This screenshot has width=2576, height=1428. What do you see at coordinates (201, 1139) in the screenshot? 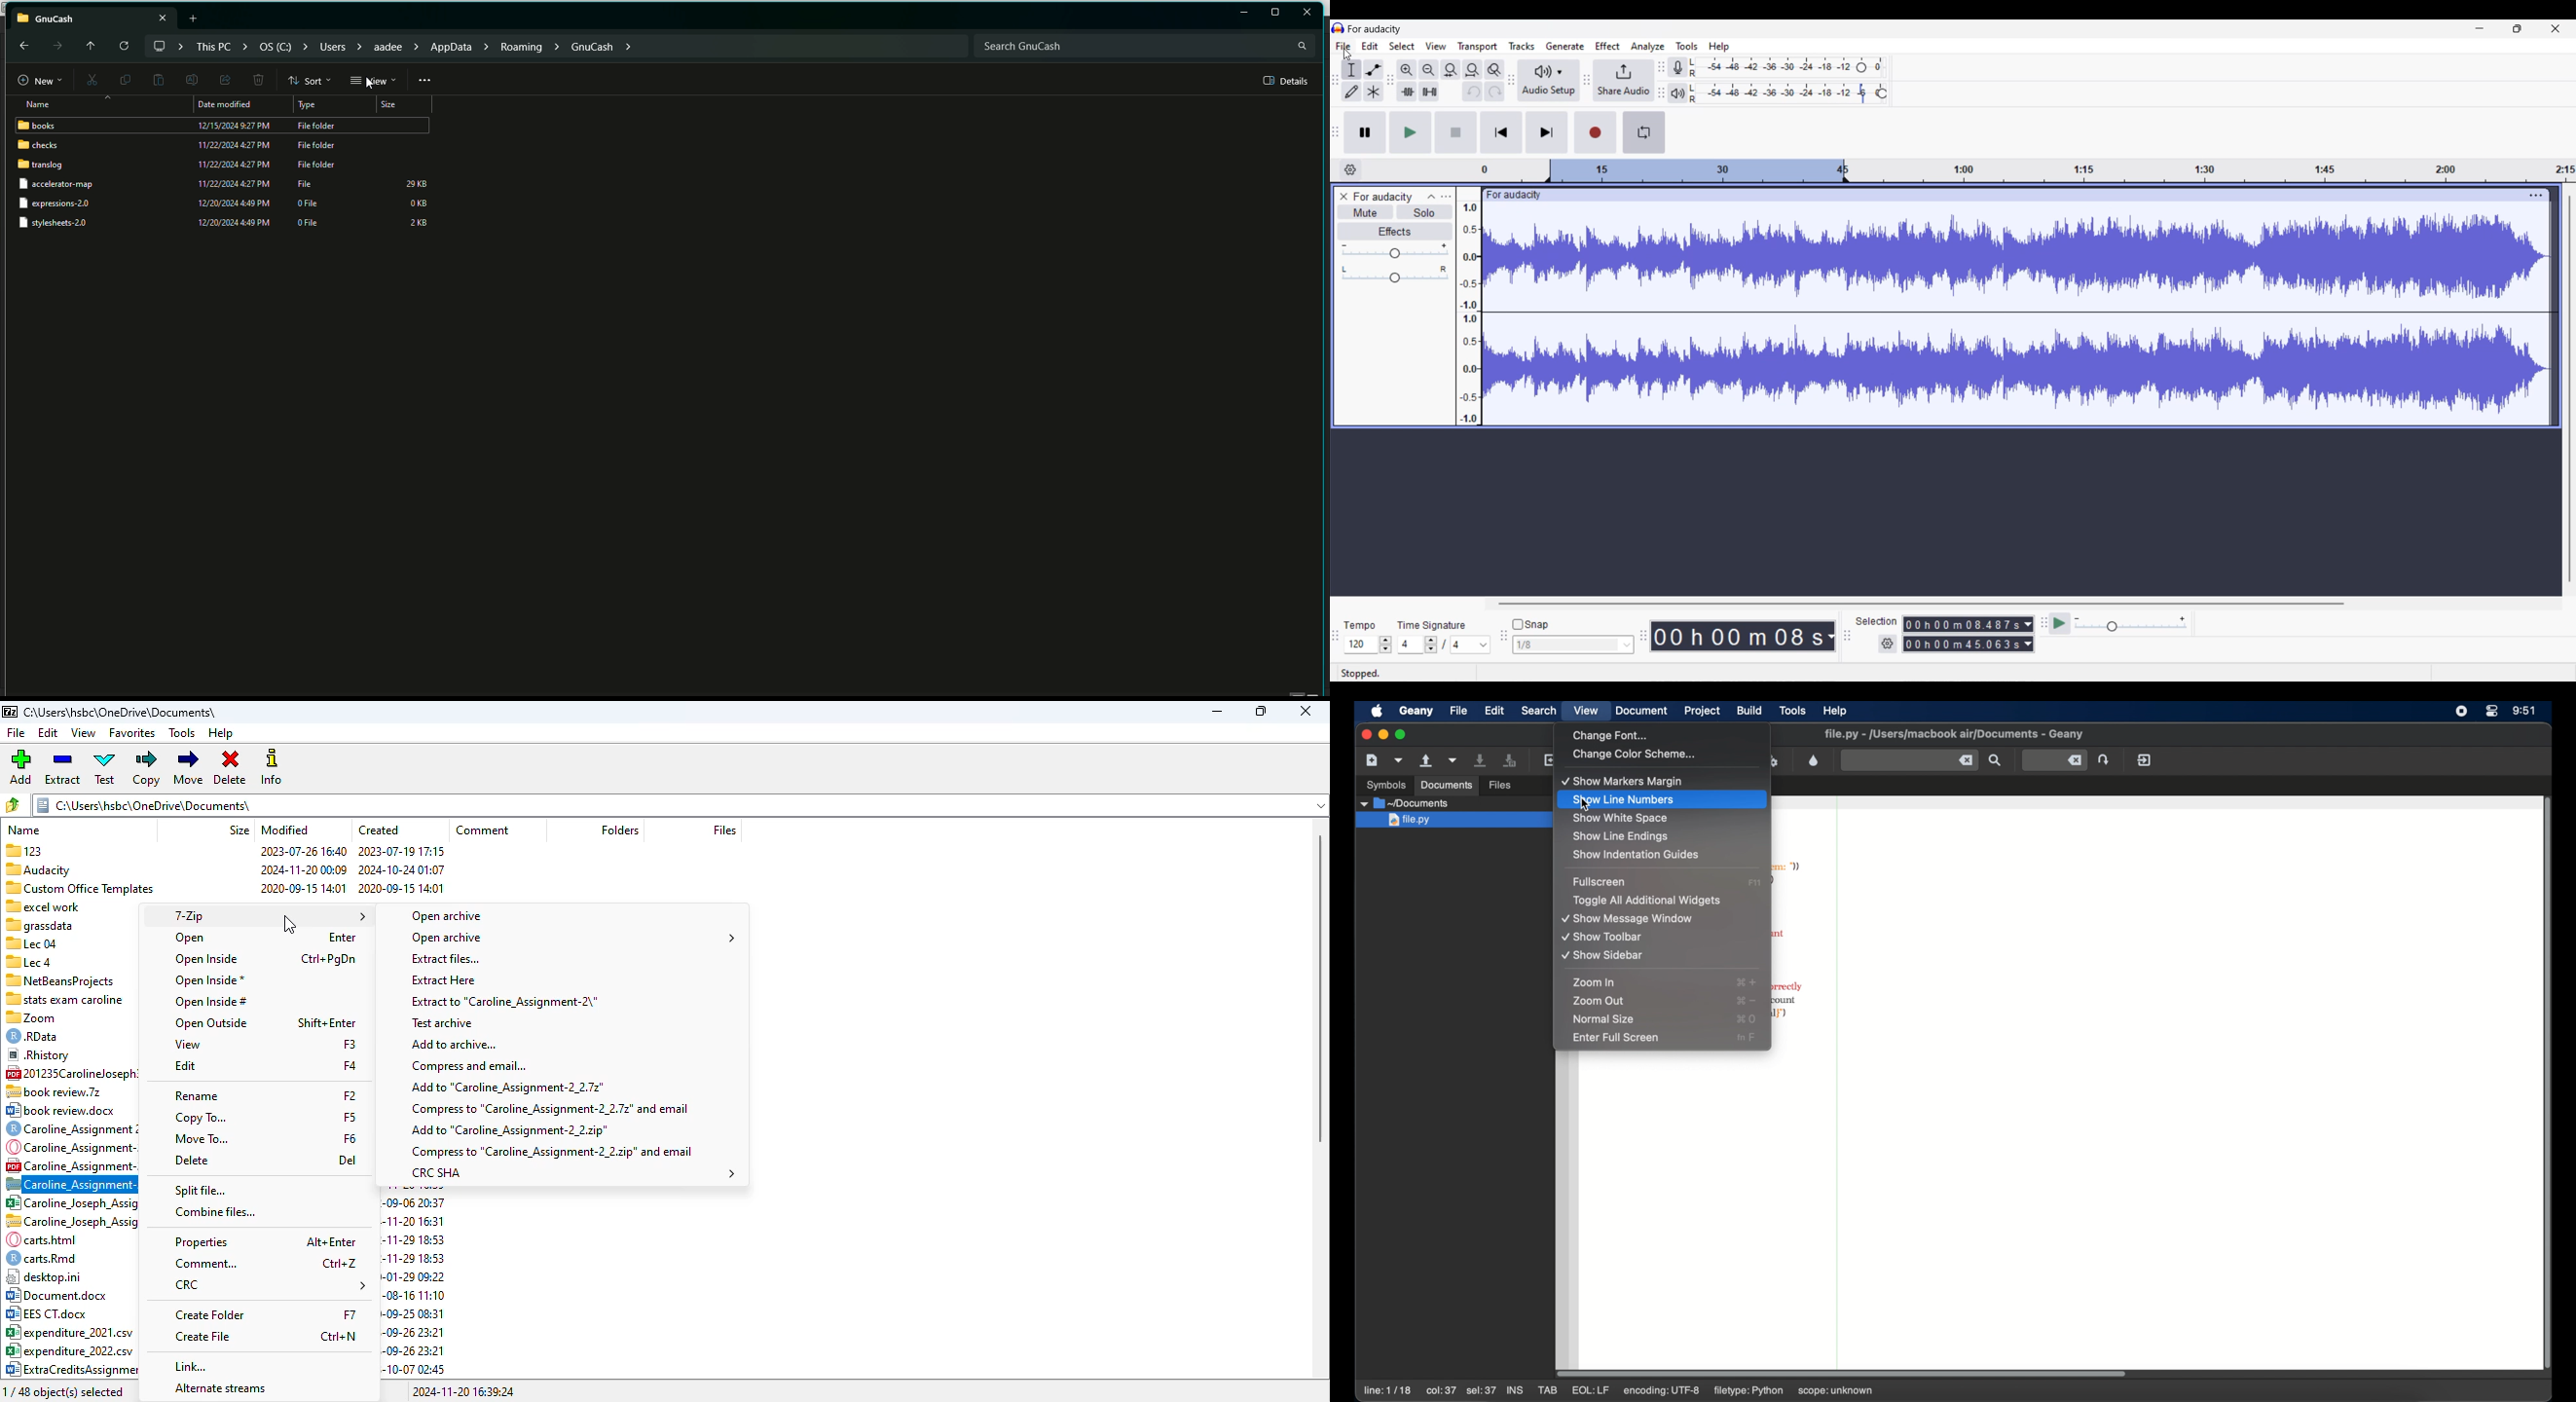
I see `move to` at bounding box center [201, 1139].